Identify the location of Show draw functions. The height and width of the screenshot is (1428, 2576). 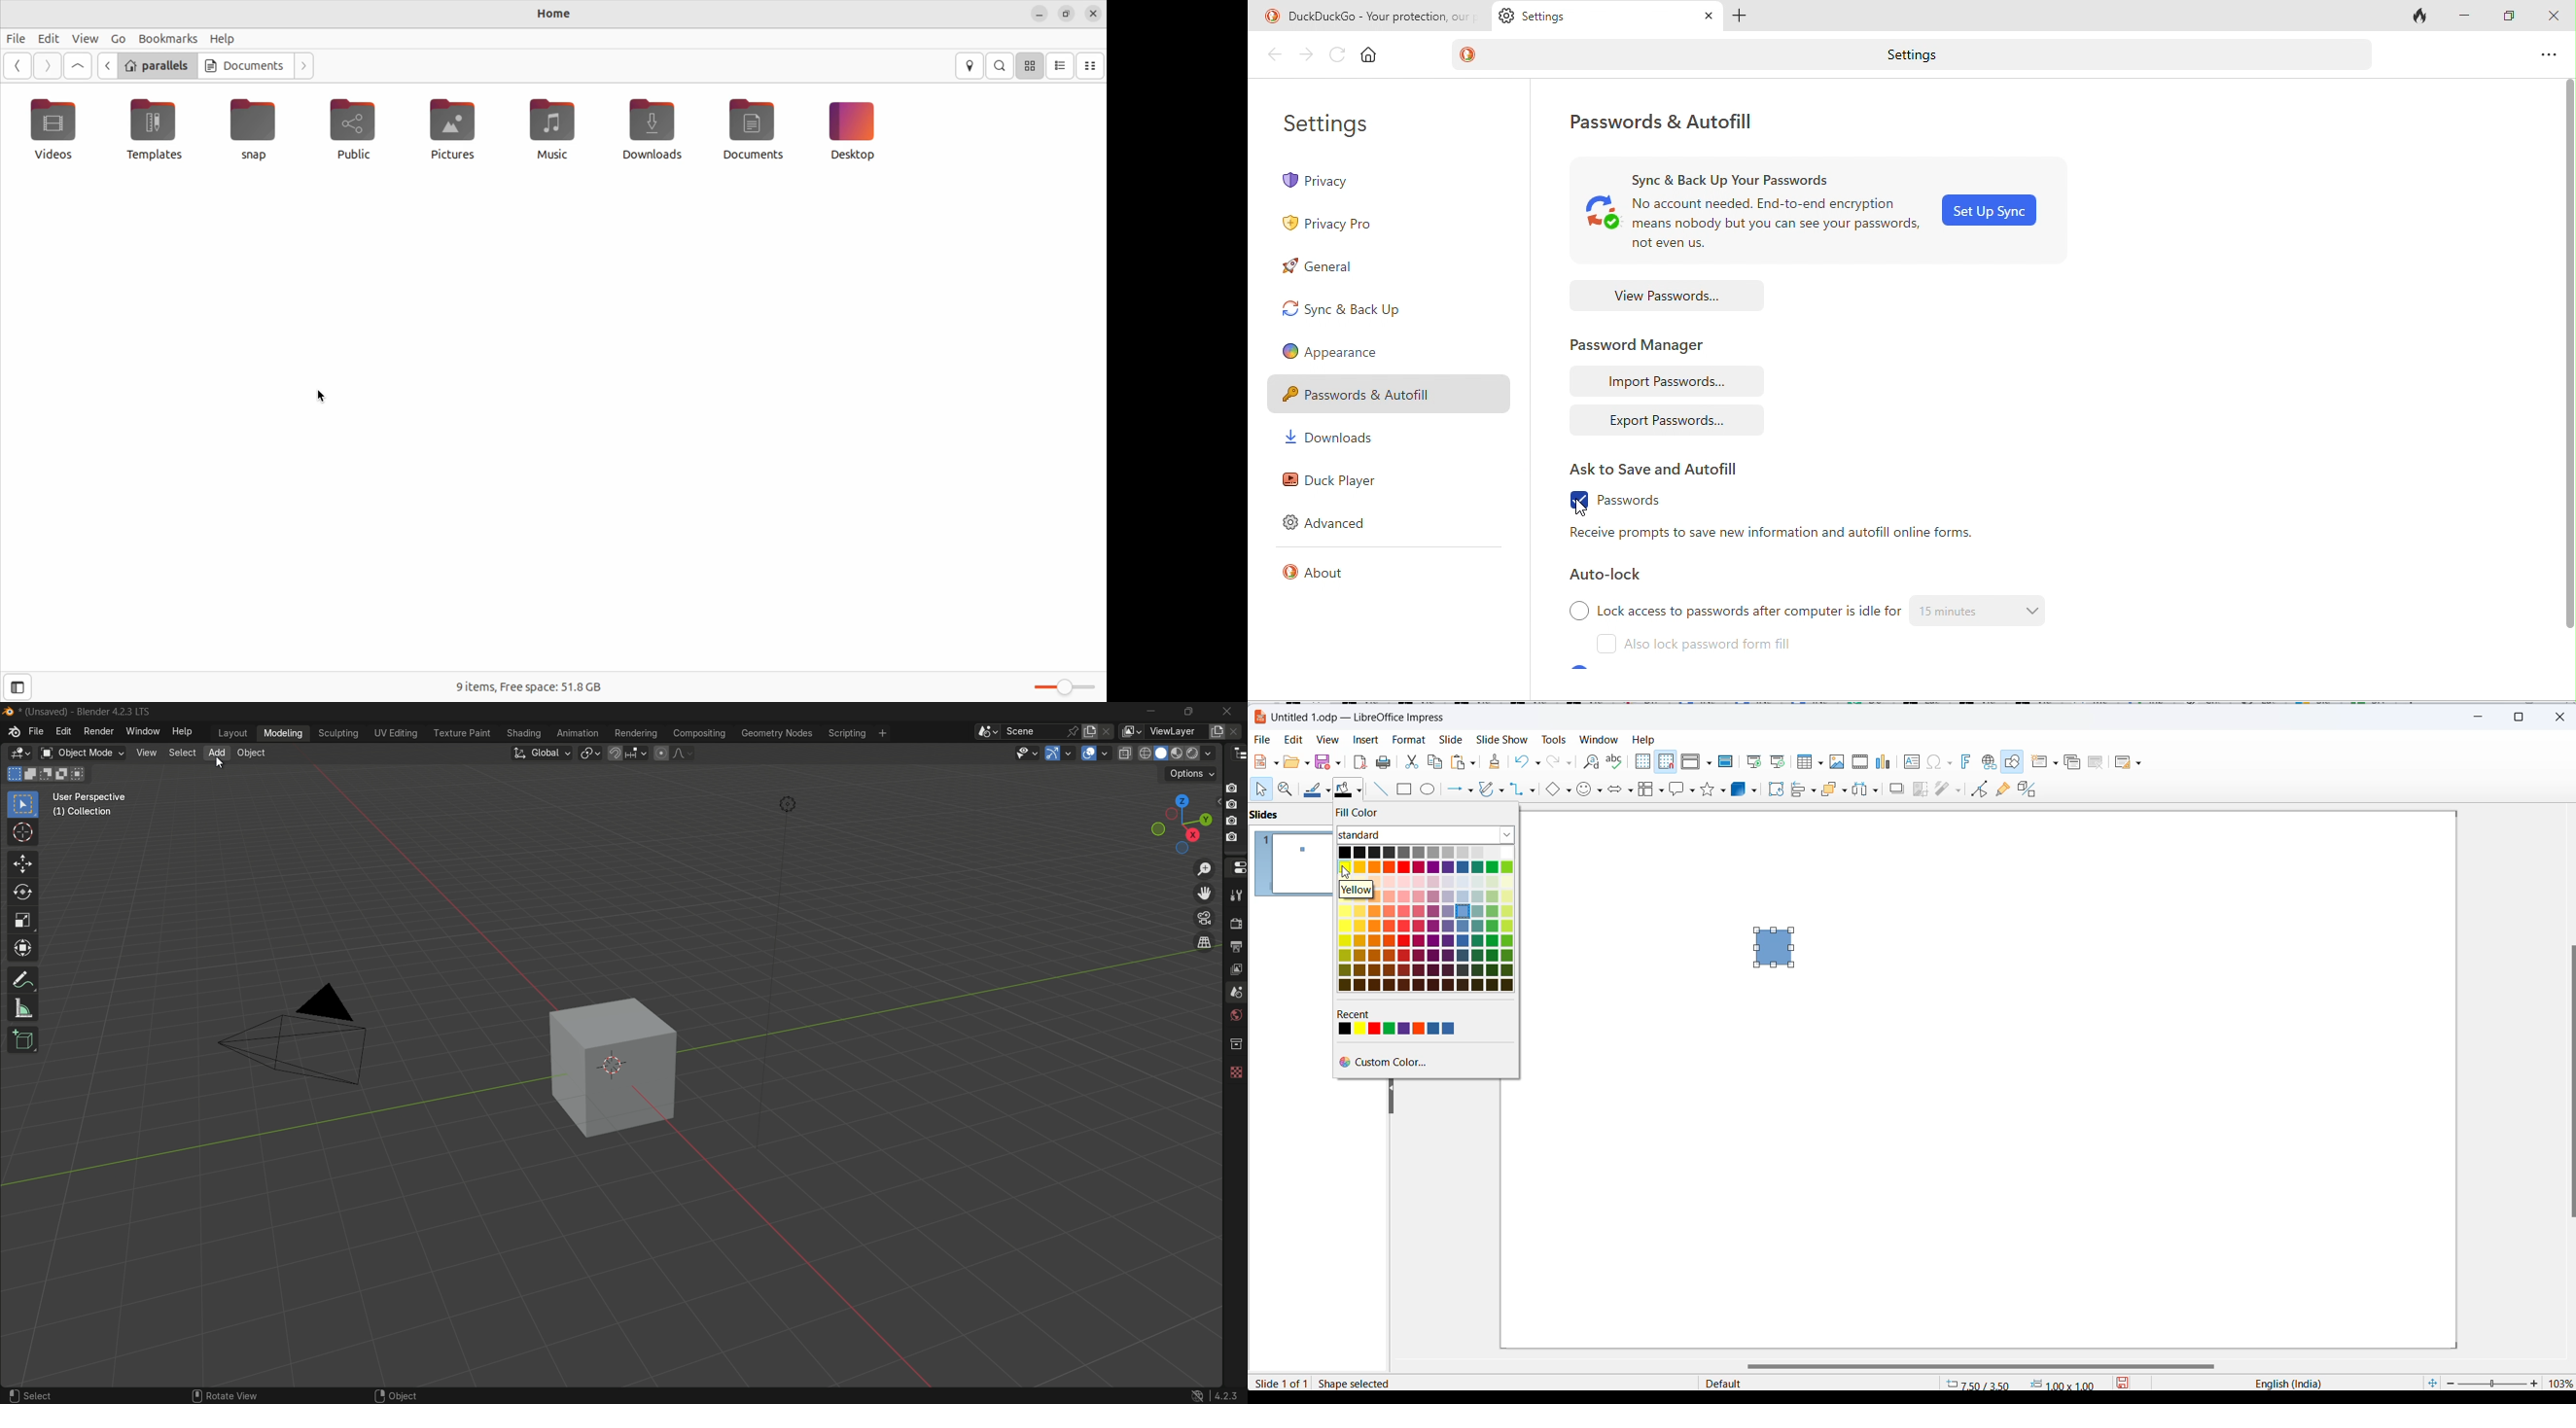
(2014, 763).